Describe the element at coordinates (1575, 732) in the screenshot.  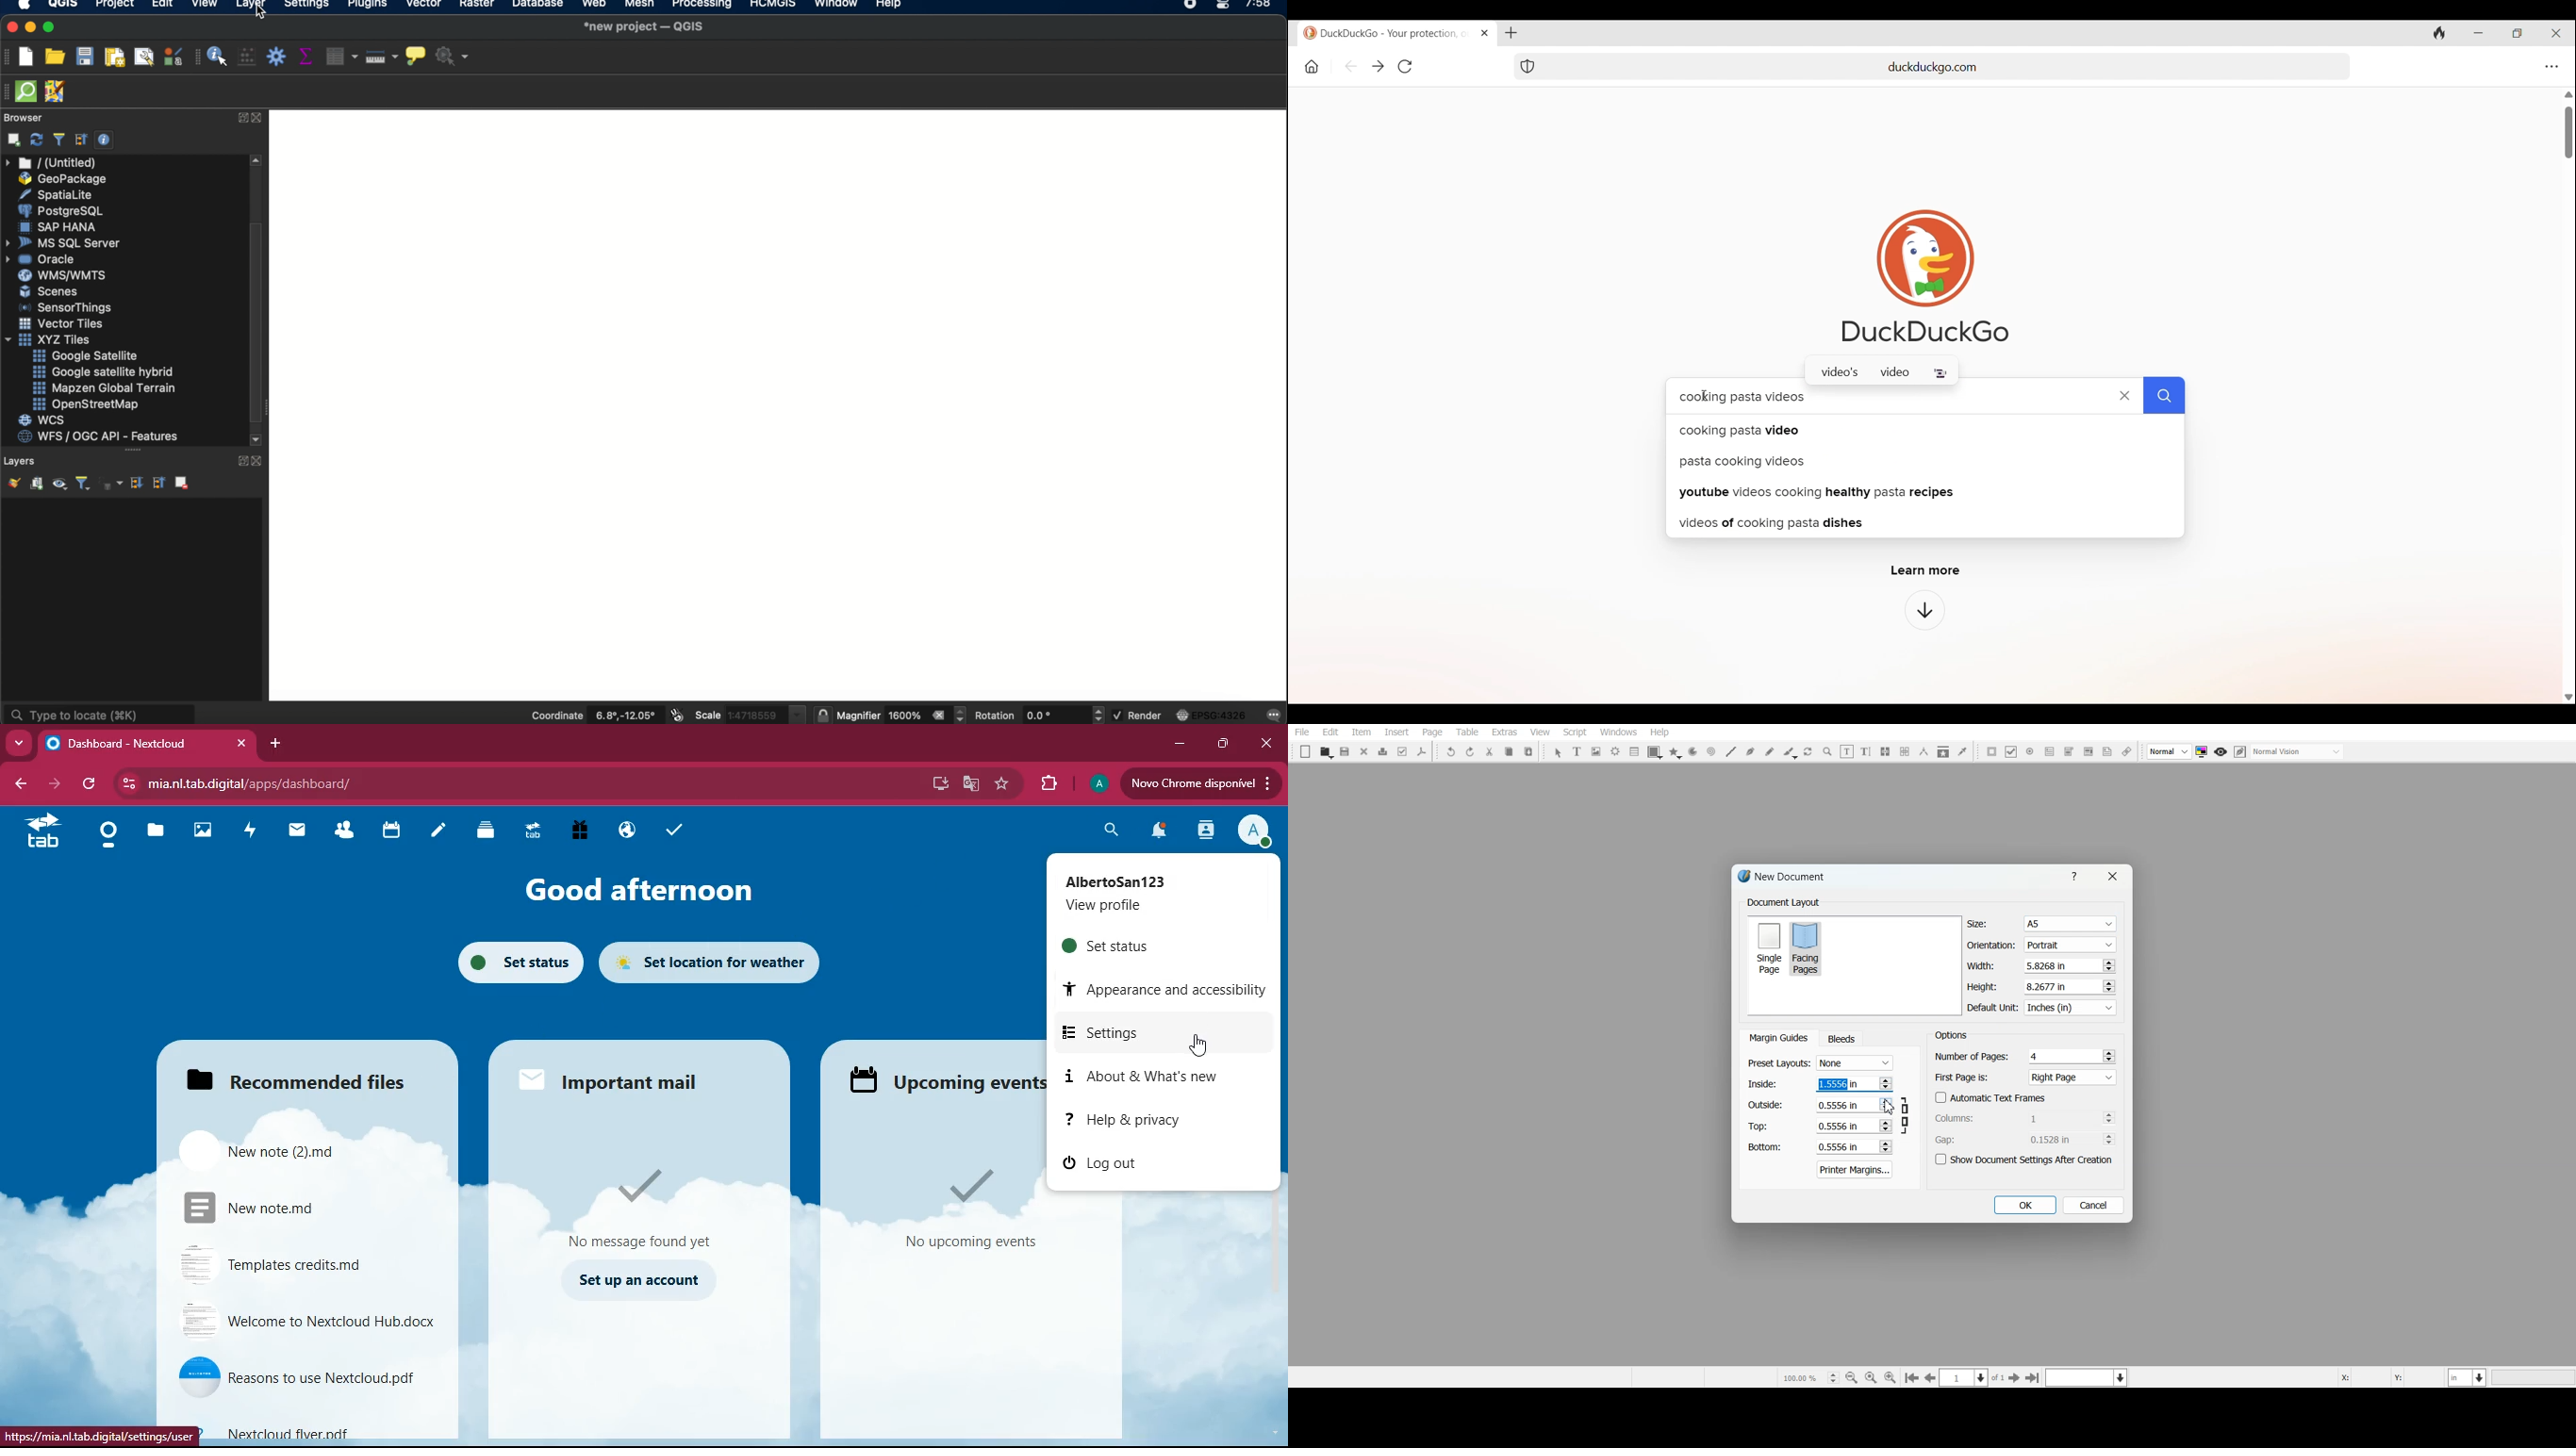
I see `Script` at that location.